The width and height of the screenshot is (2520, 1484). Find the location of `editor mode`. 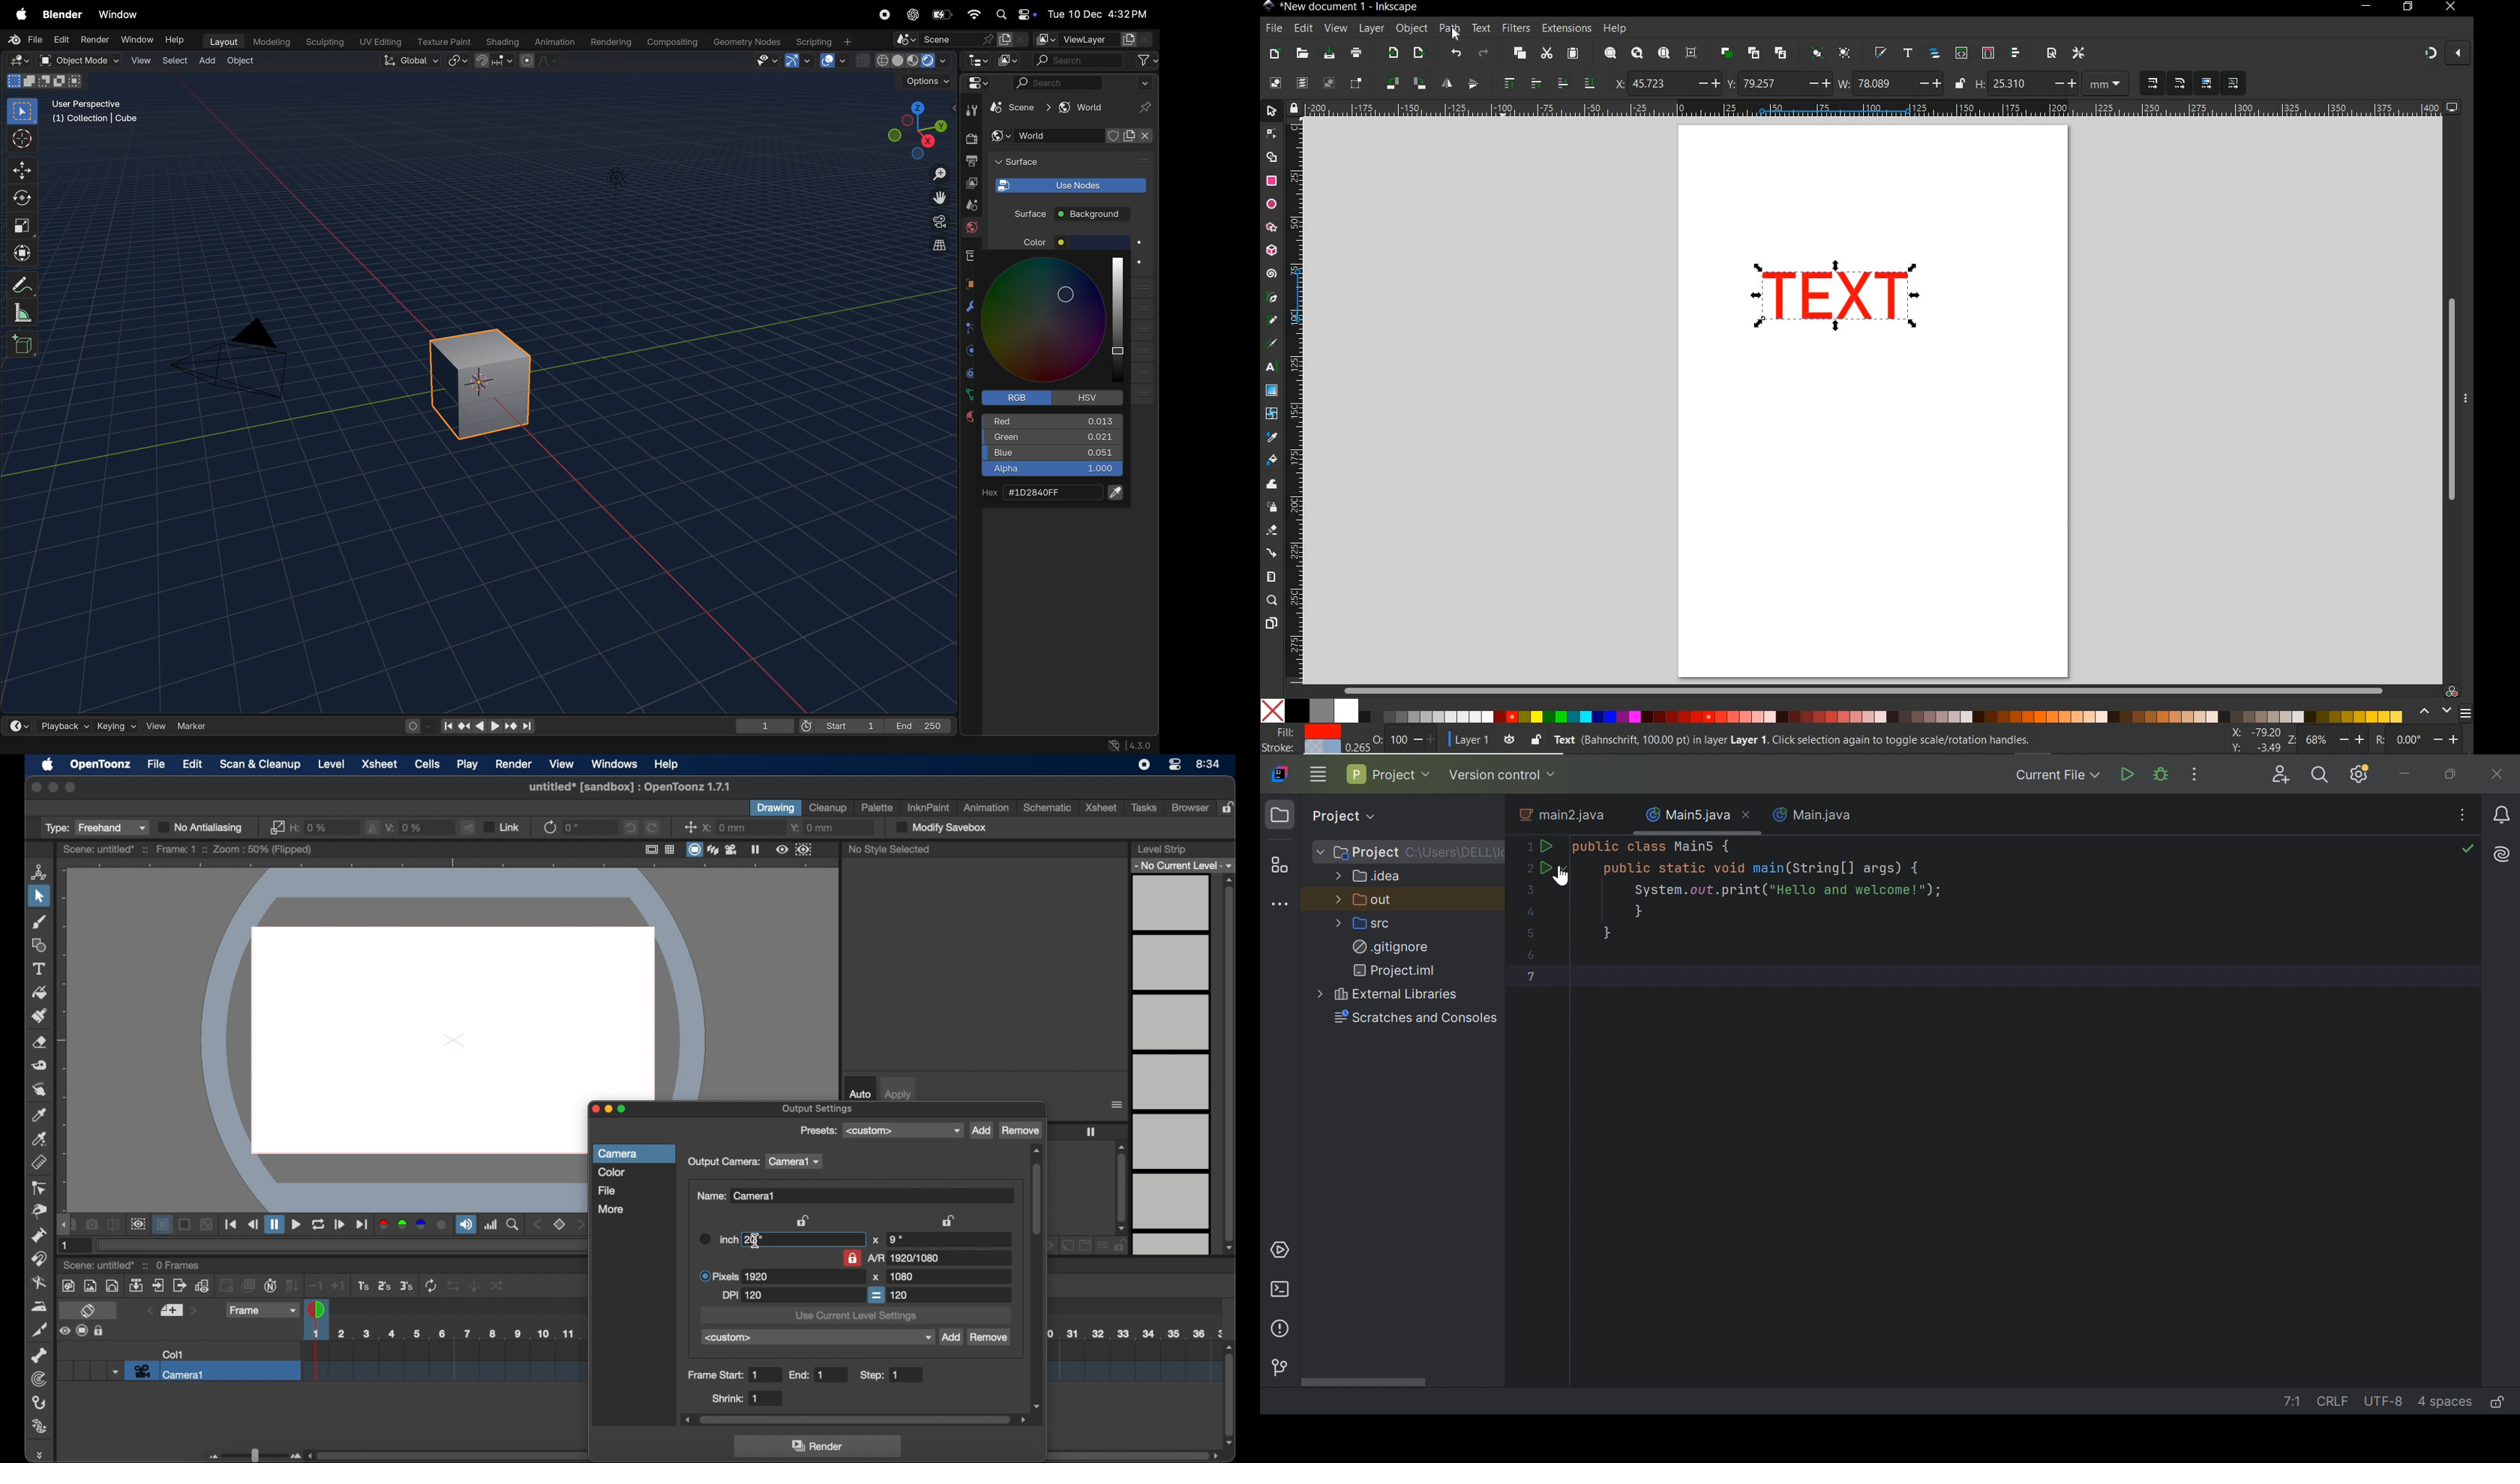

editor mode is located at coordinates (975, 60).